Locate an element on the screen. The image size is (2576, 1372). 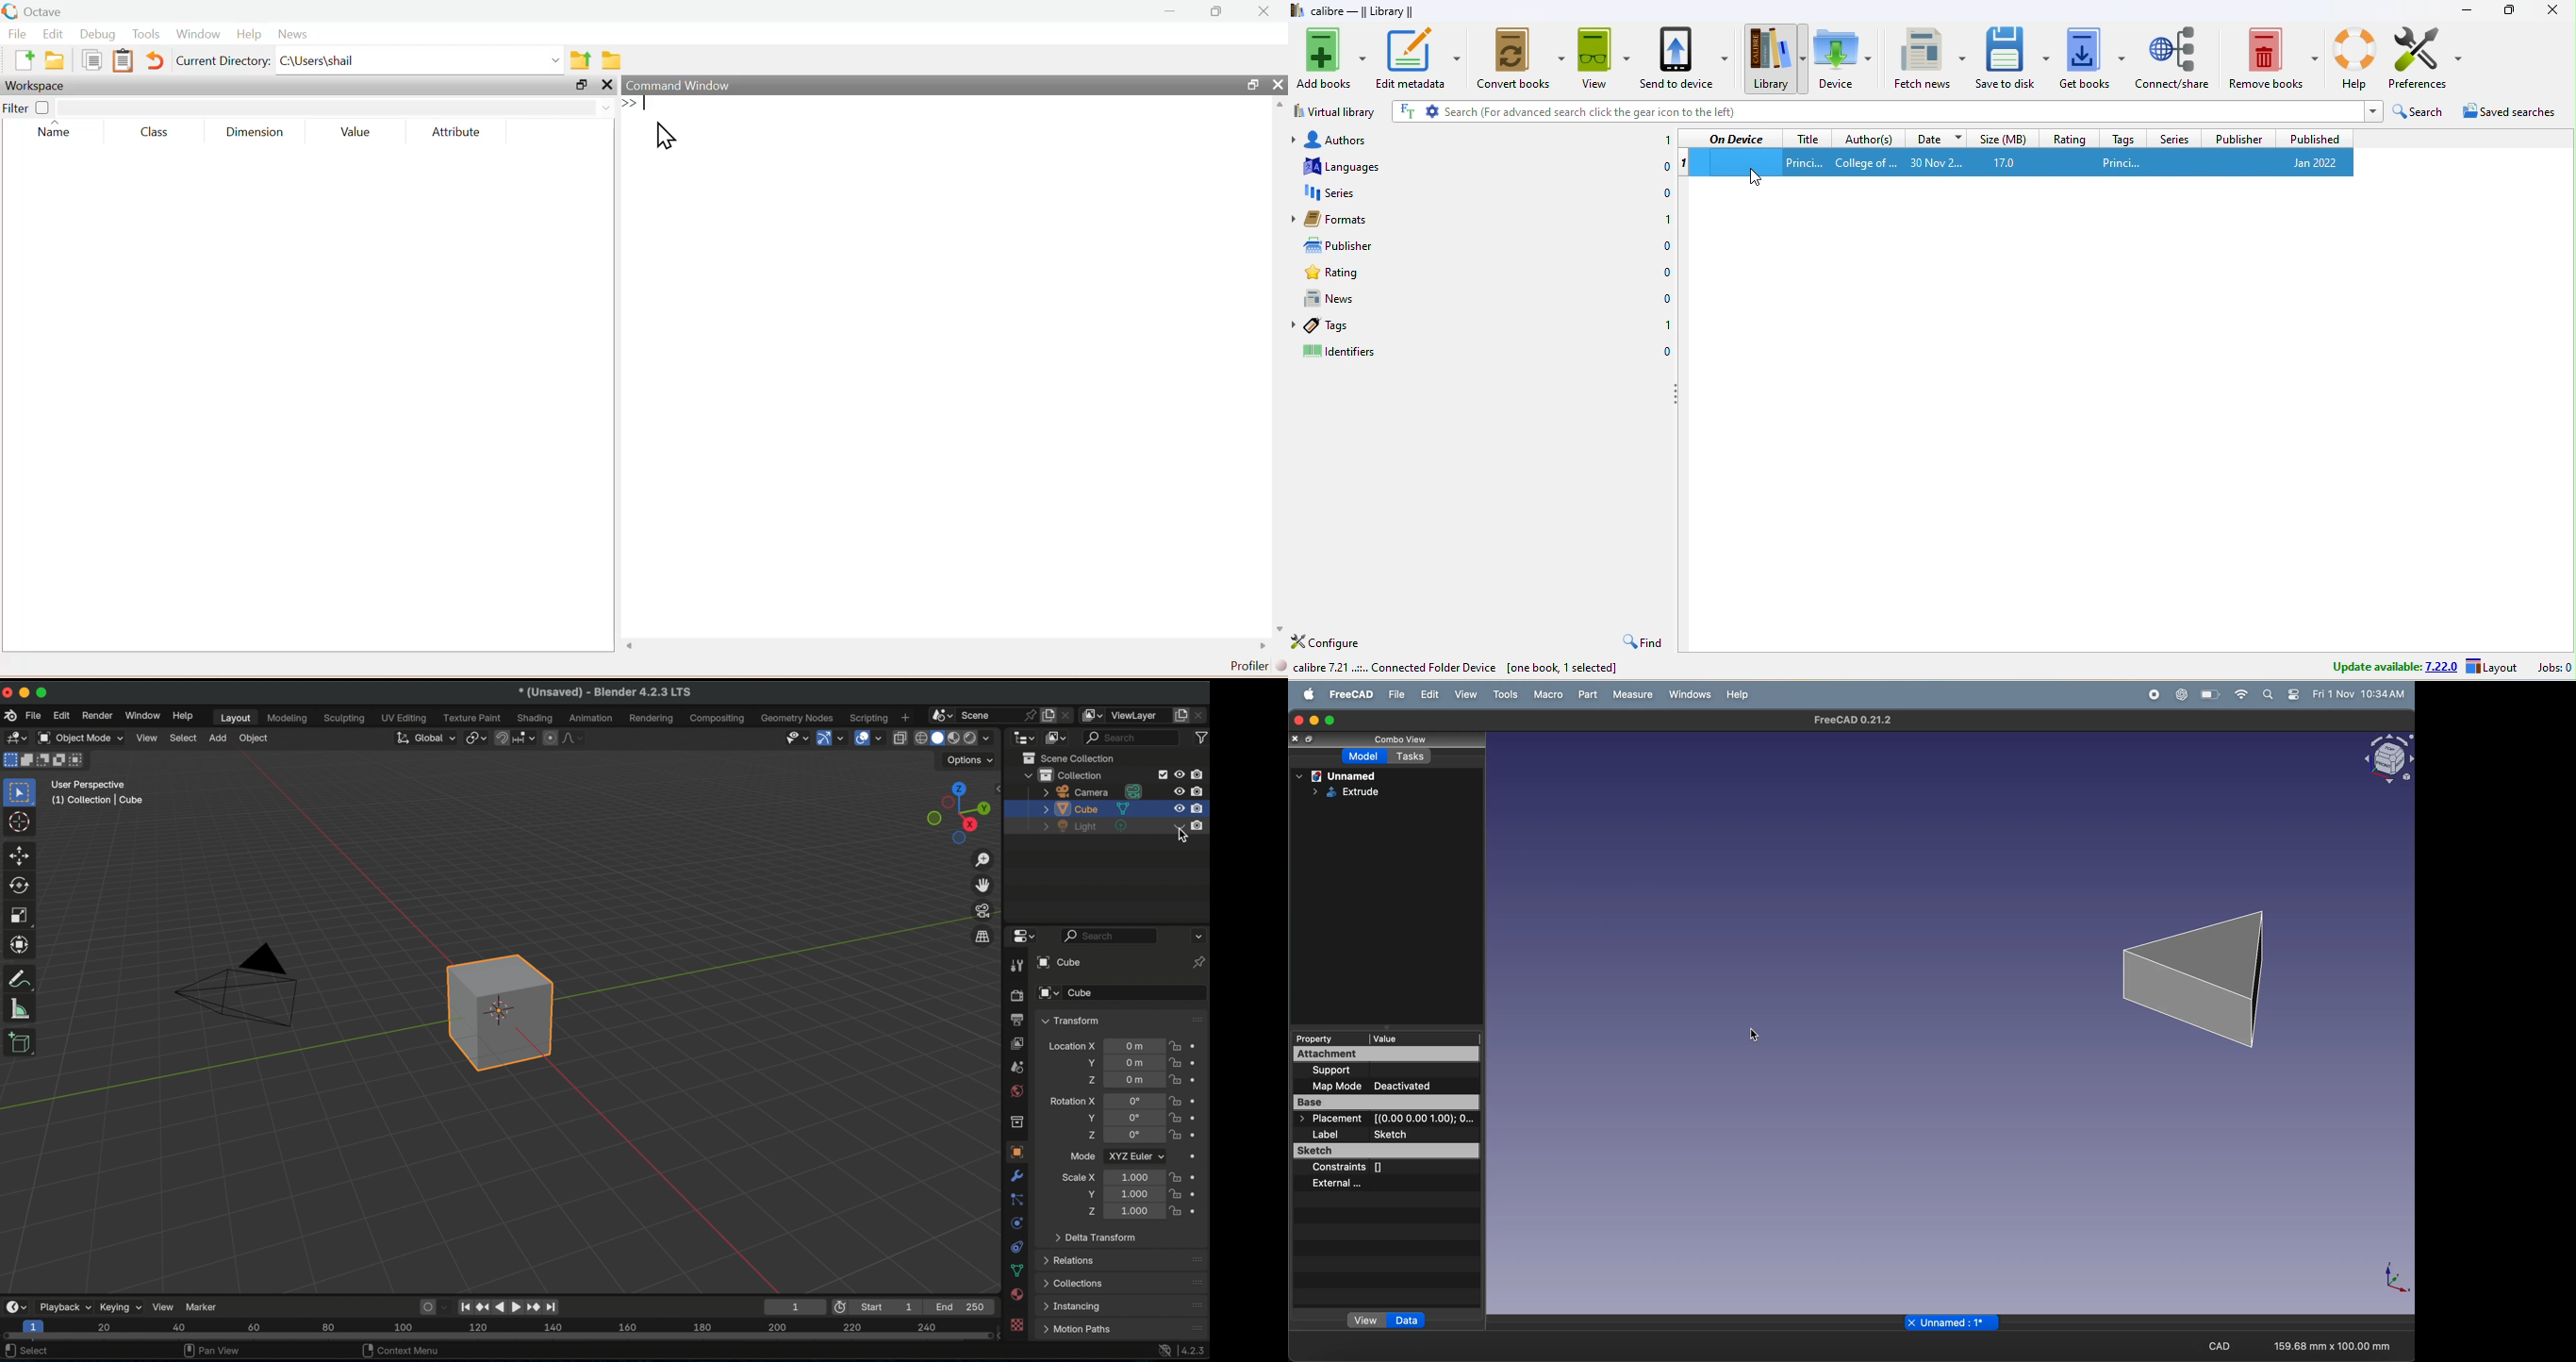
scene collection is located at coordinates (1068, 757).